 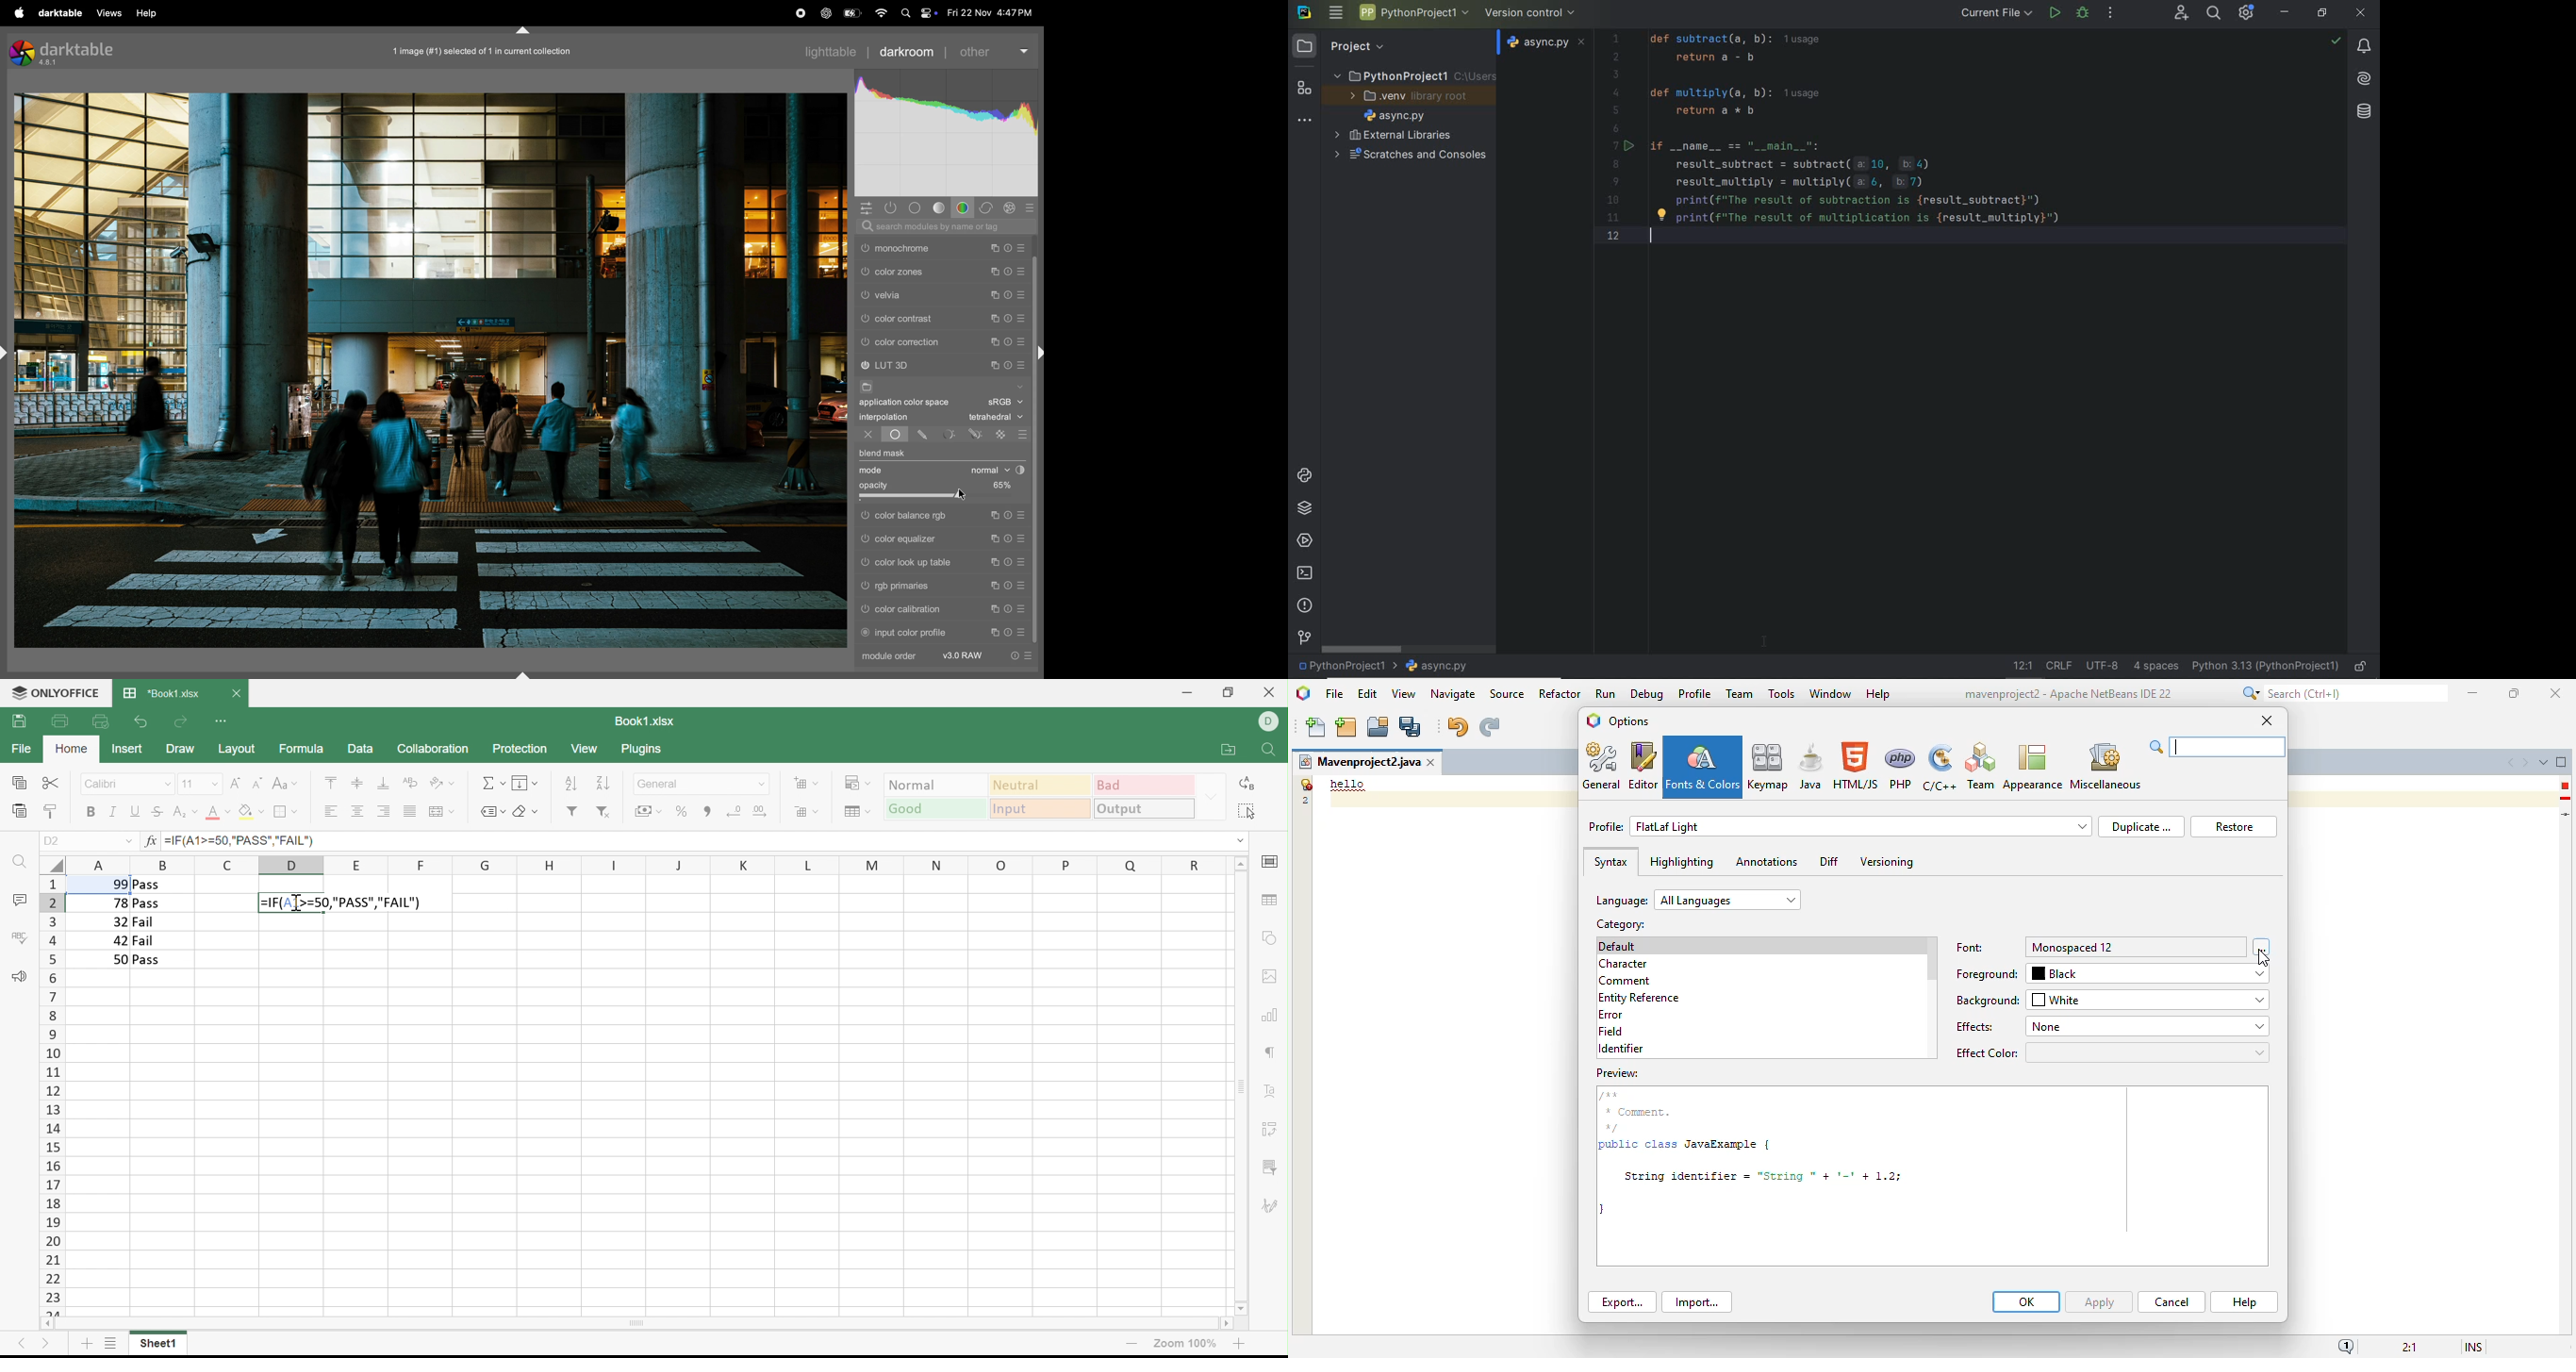 I want to click on Home, so click(x=72, y=750).